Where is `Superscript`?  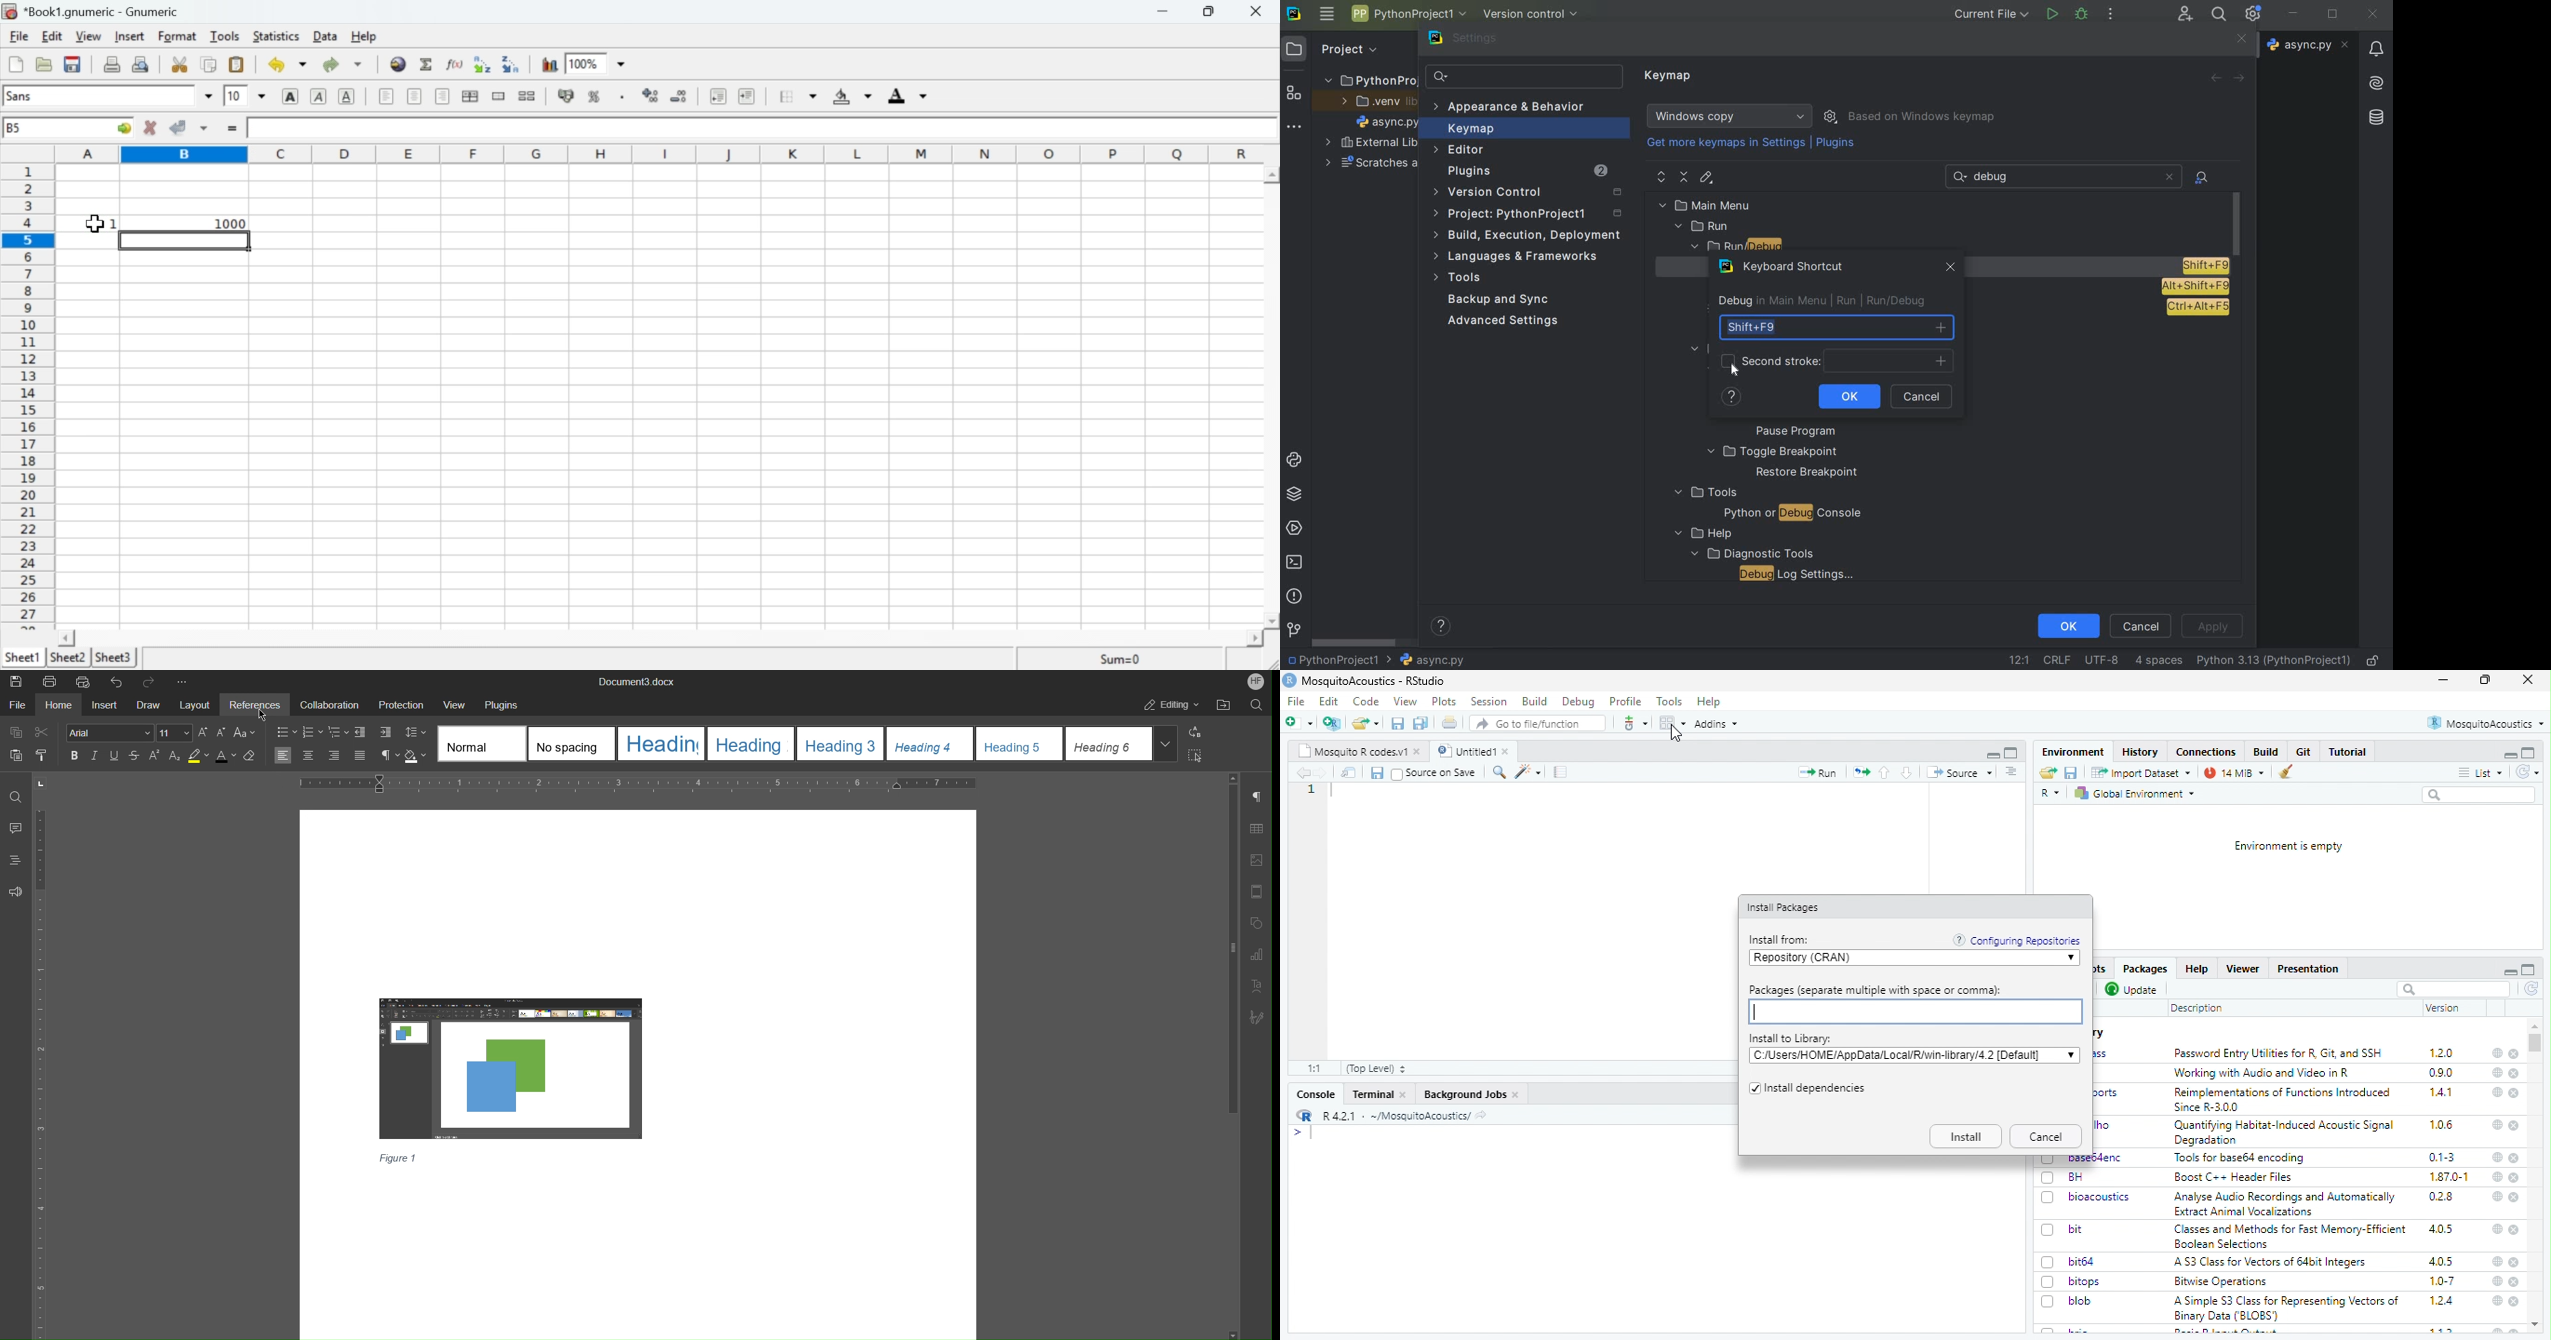
Superscript is located at coordinates (155, 755).